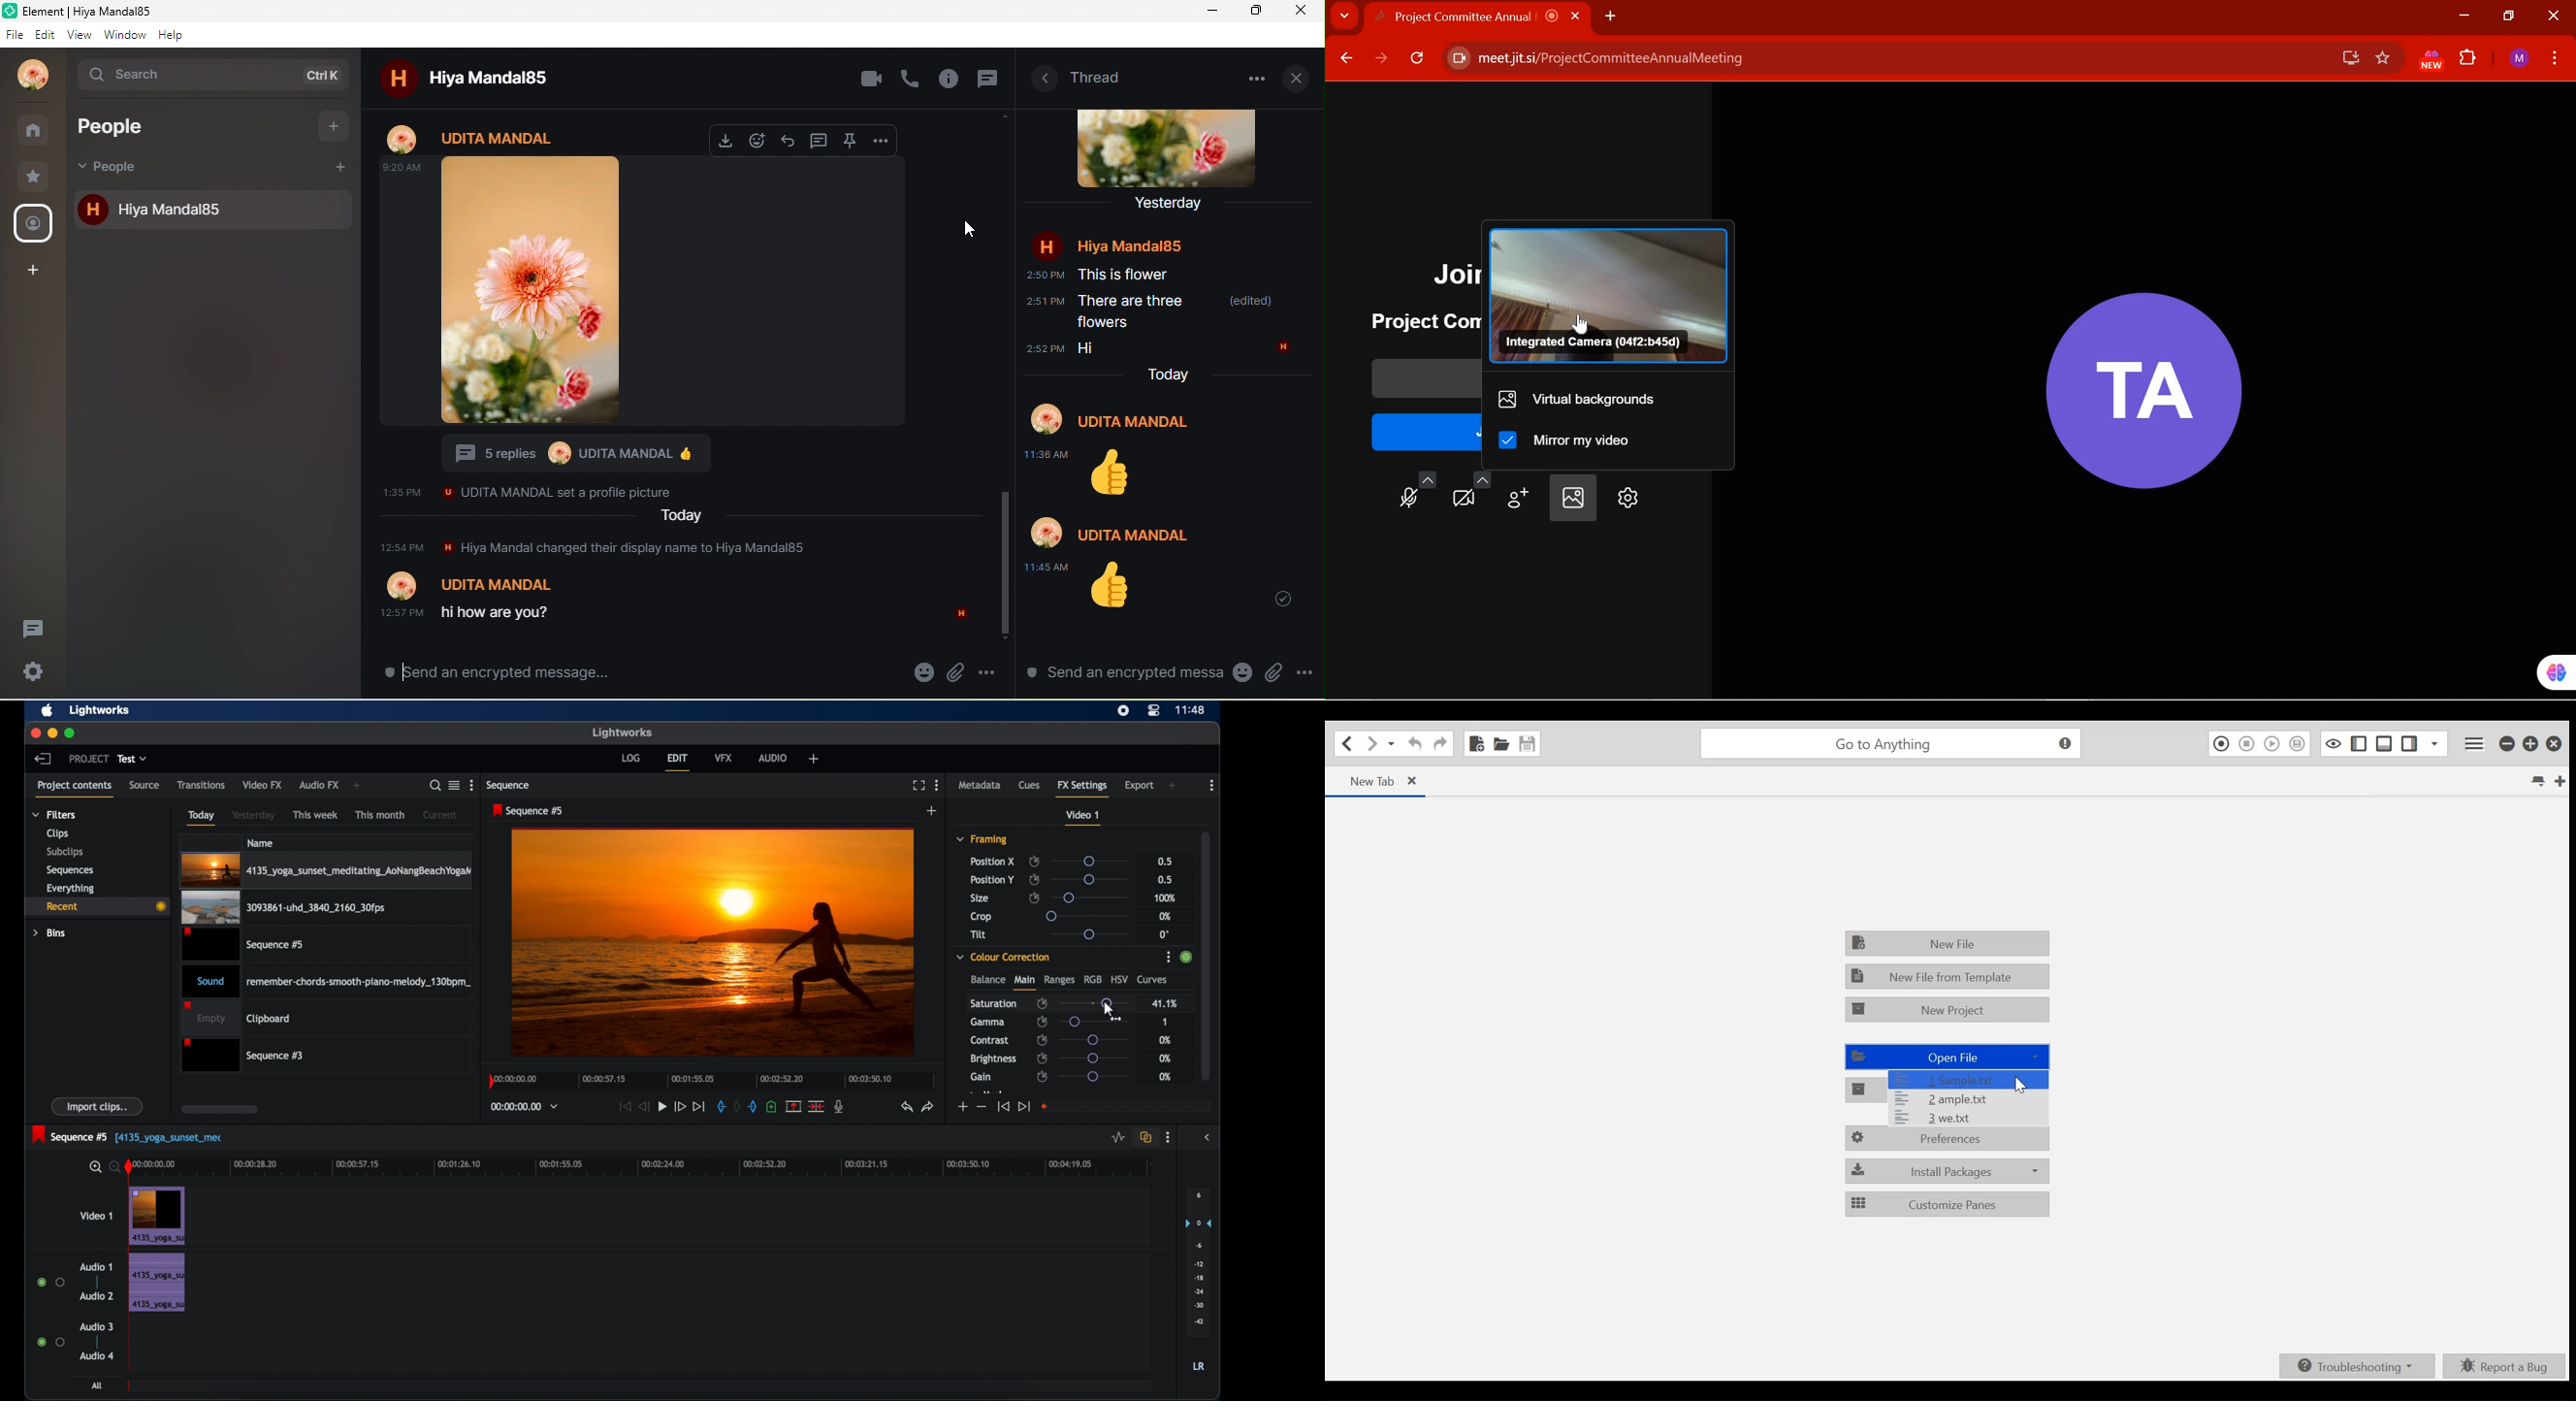  What do you see at coordinates (1059, 980) in the screenshot?
I see `ranges` at bounding box center [1059, 980].